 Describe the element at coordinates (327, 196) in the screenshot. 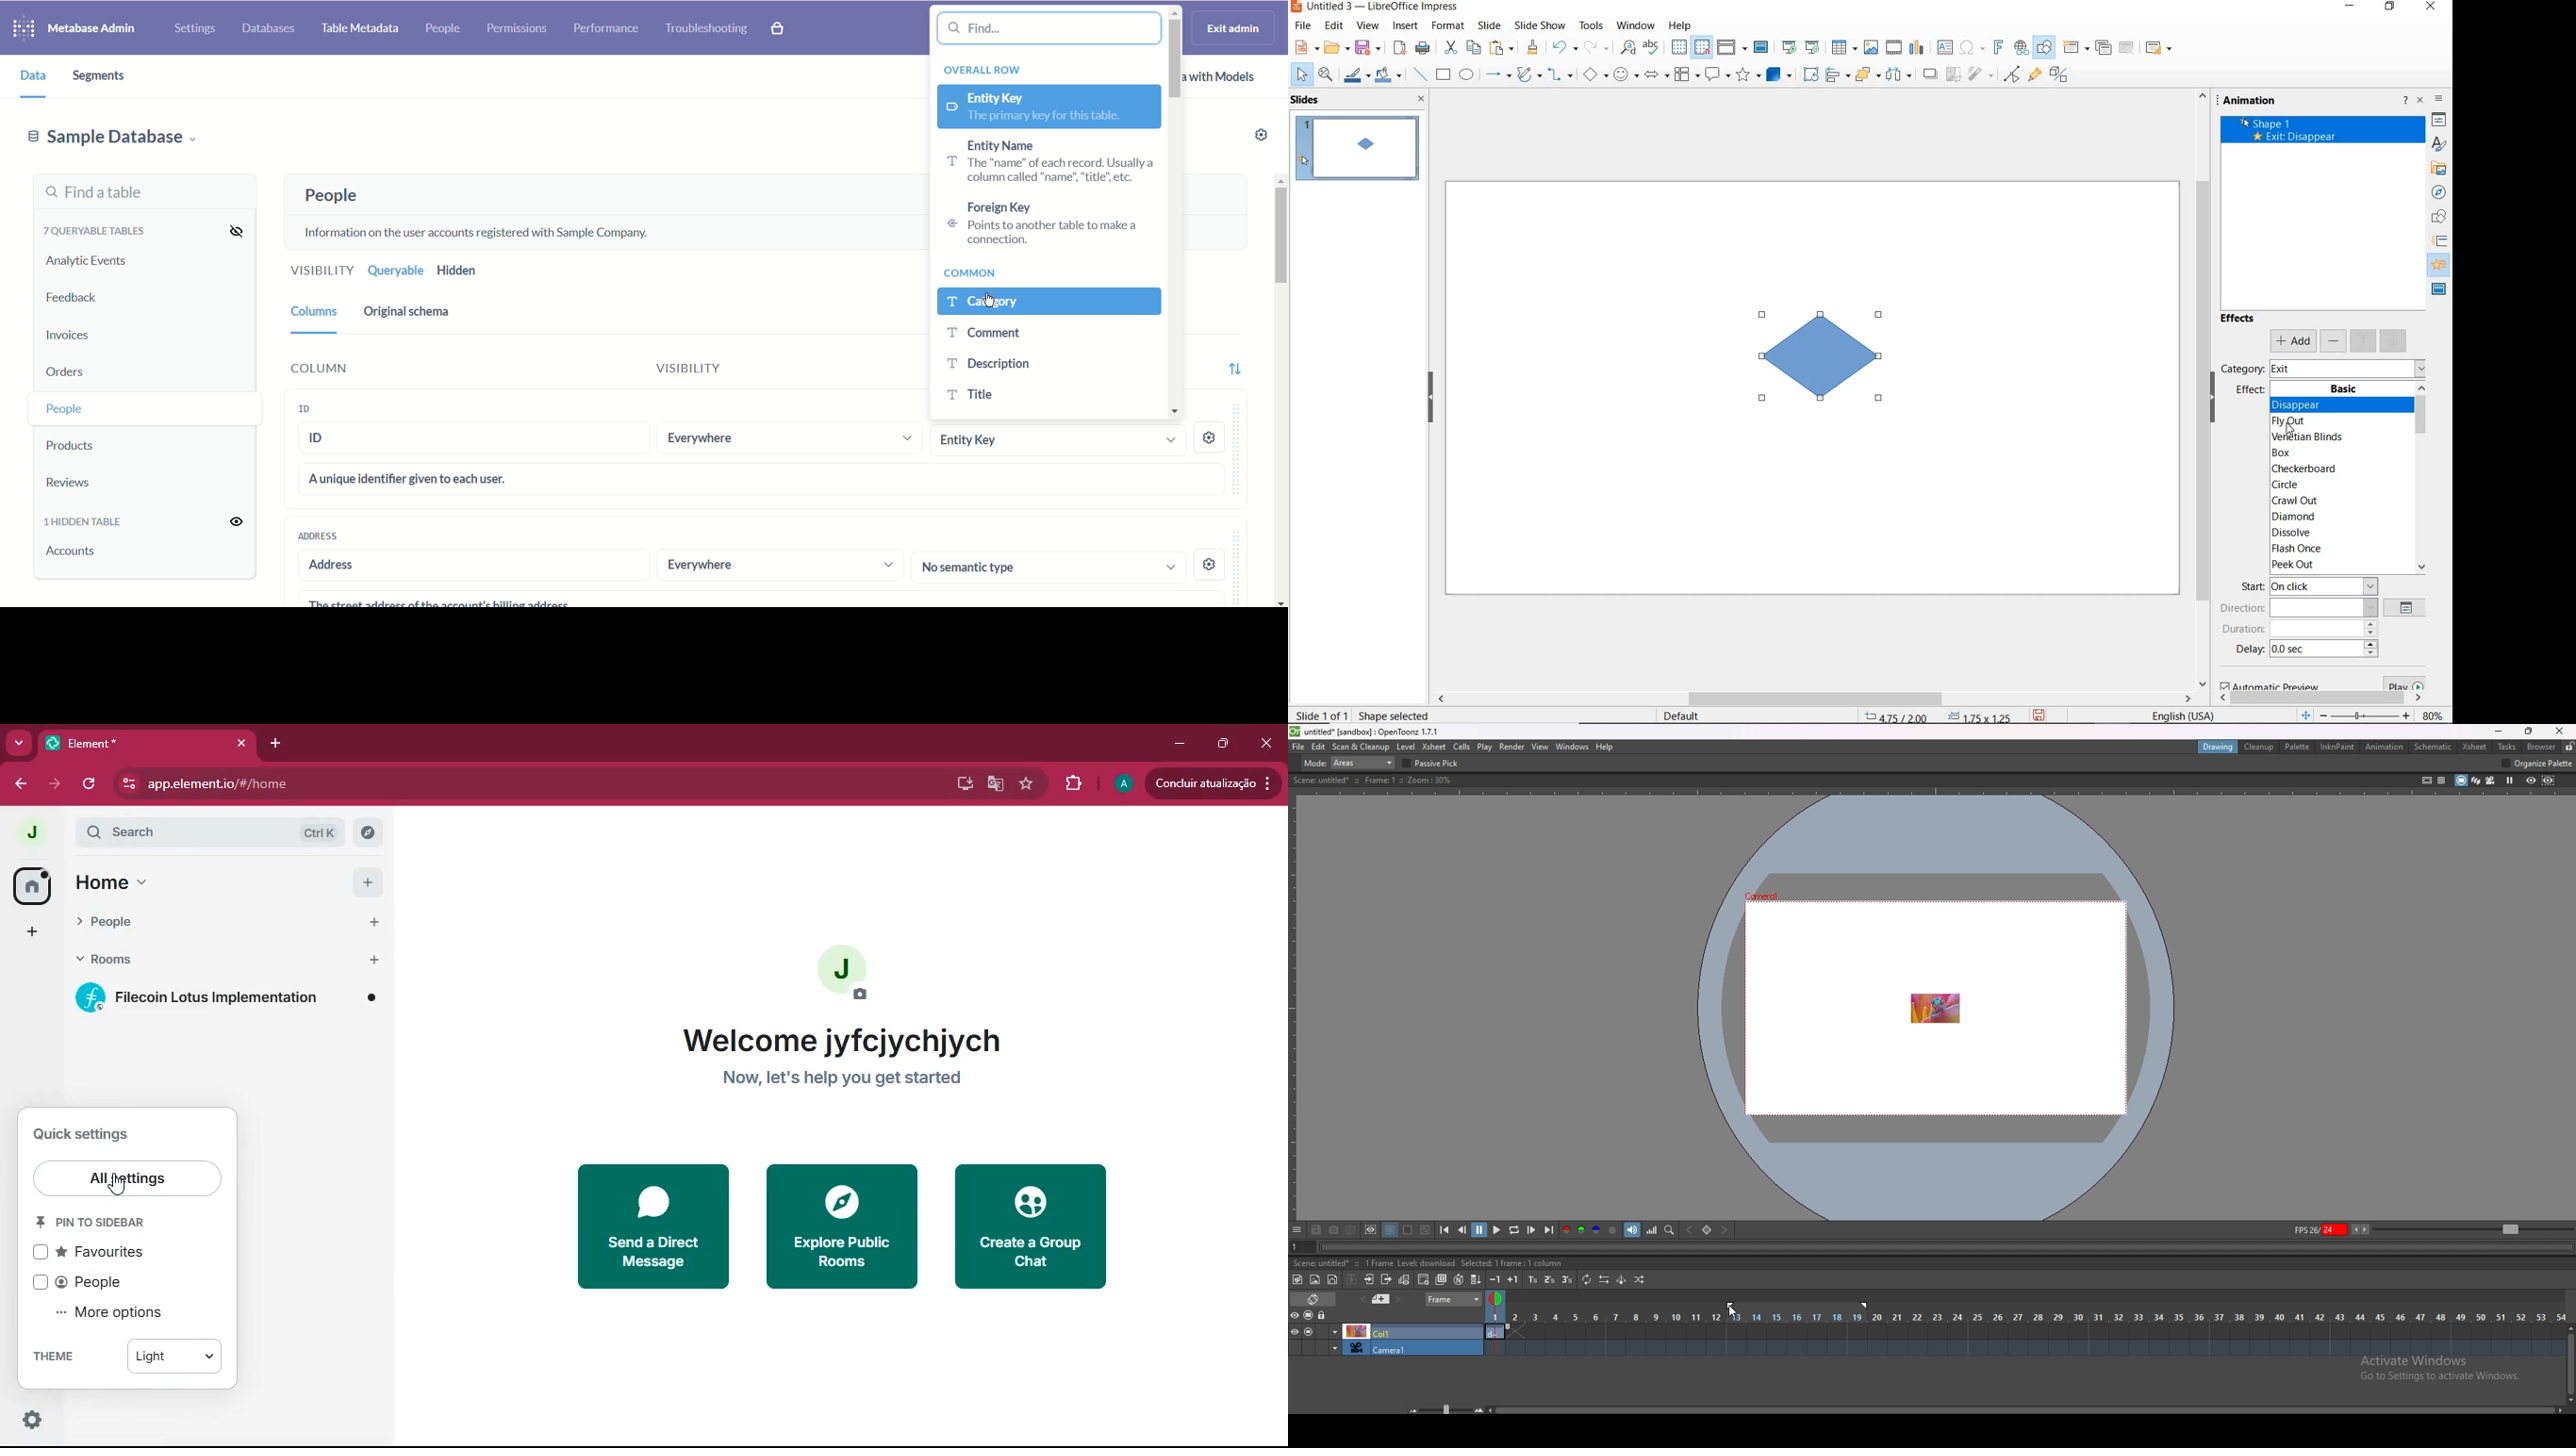

I see `People` at that location.